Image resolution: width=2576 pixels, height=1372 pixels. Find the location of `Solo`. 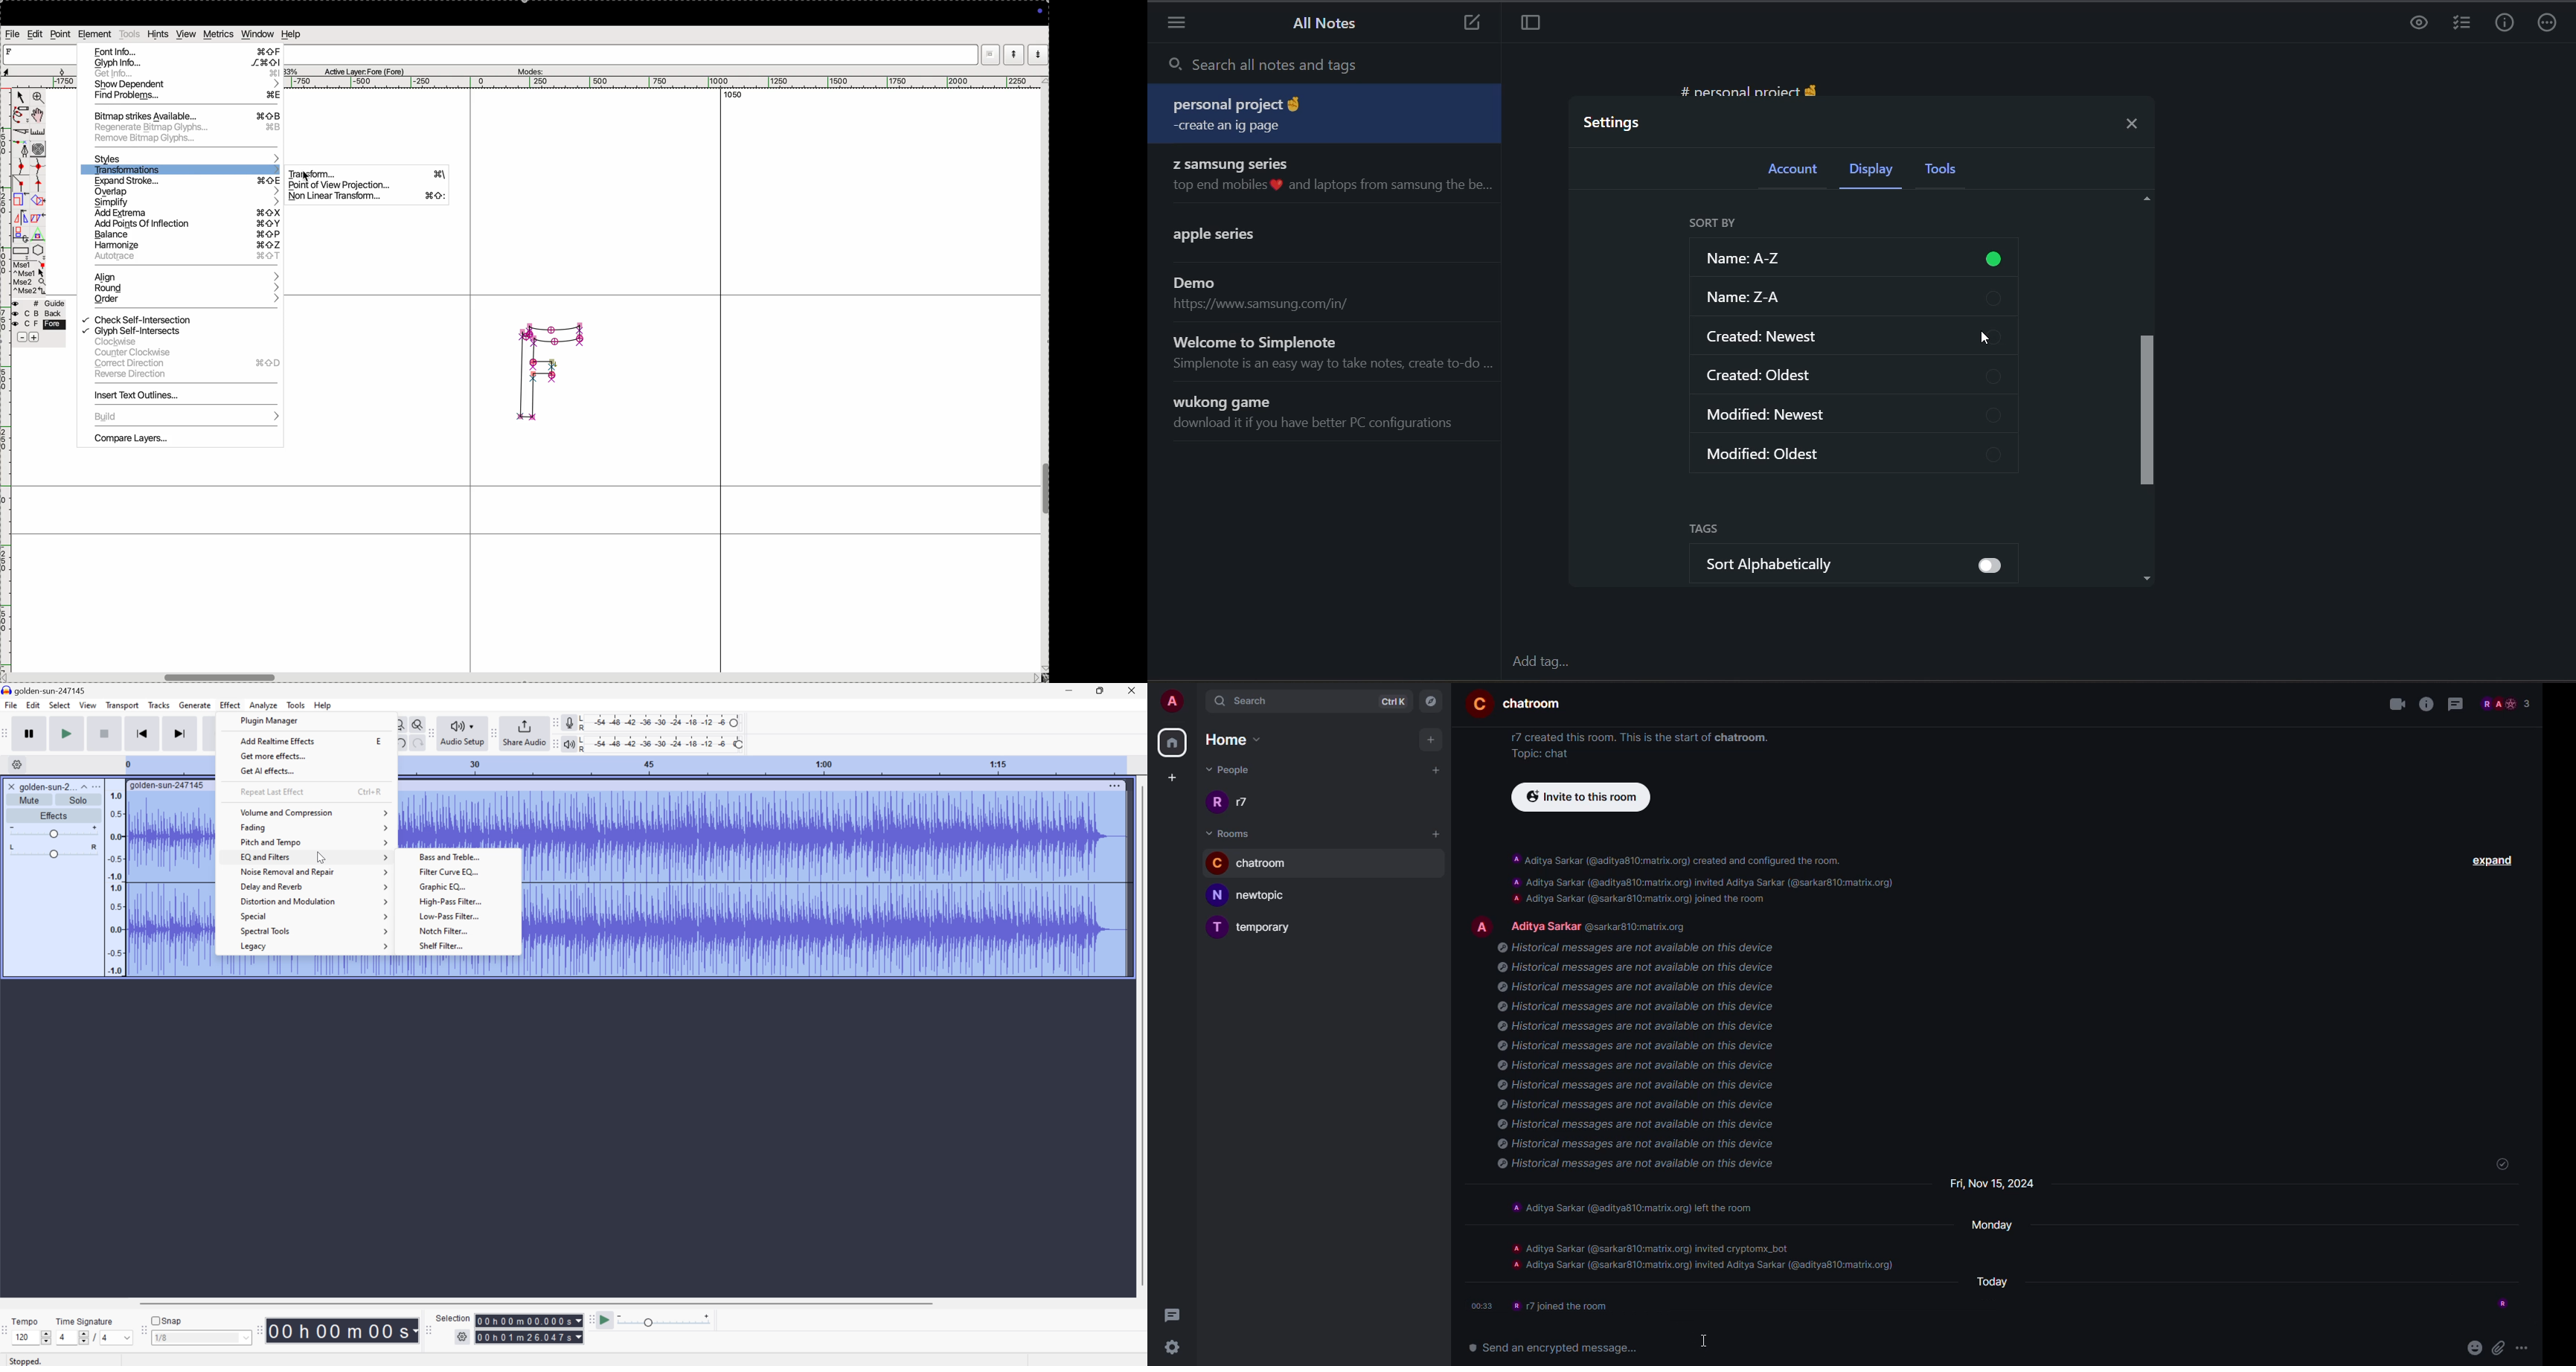

Solo is located at coordinates (78, 800).